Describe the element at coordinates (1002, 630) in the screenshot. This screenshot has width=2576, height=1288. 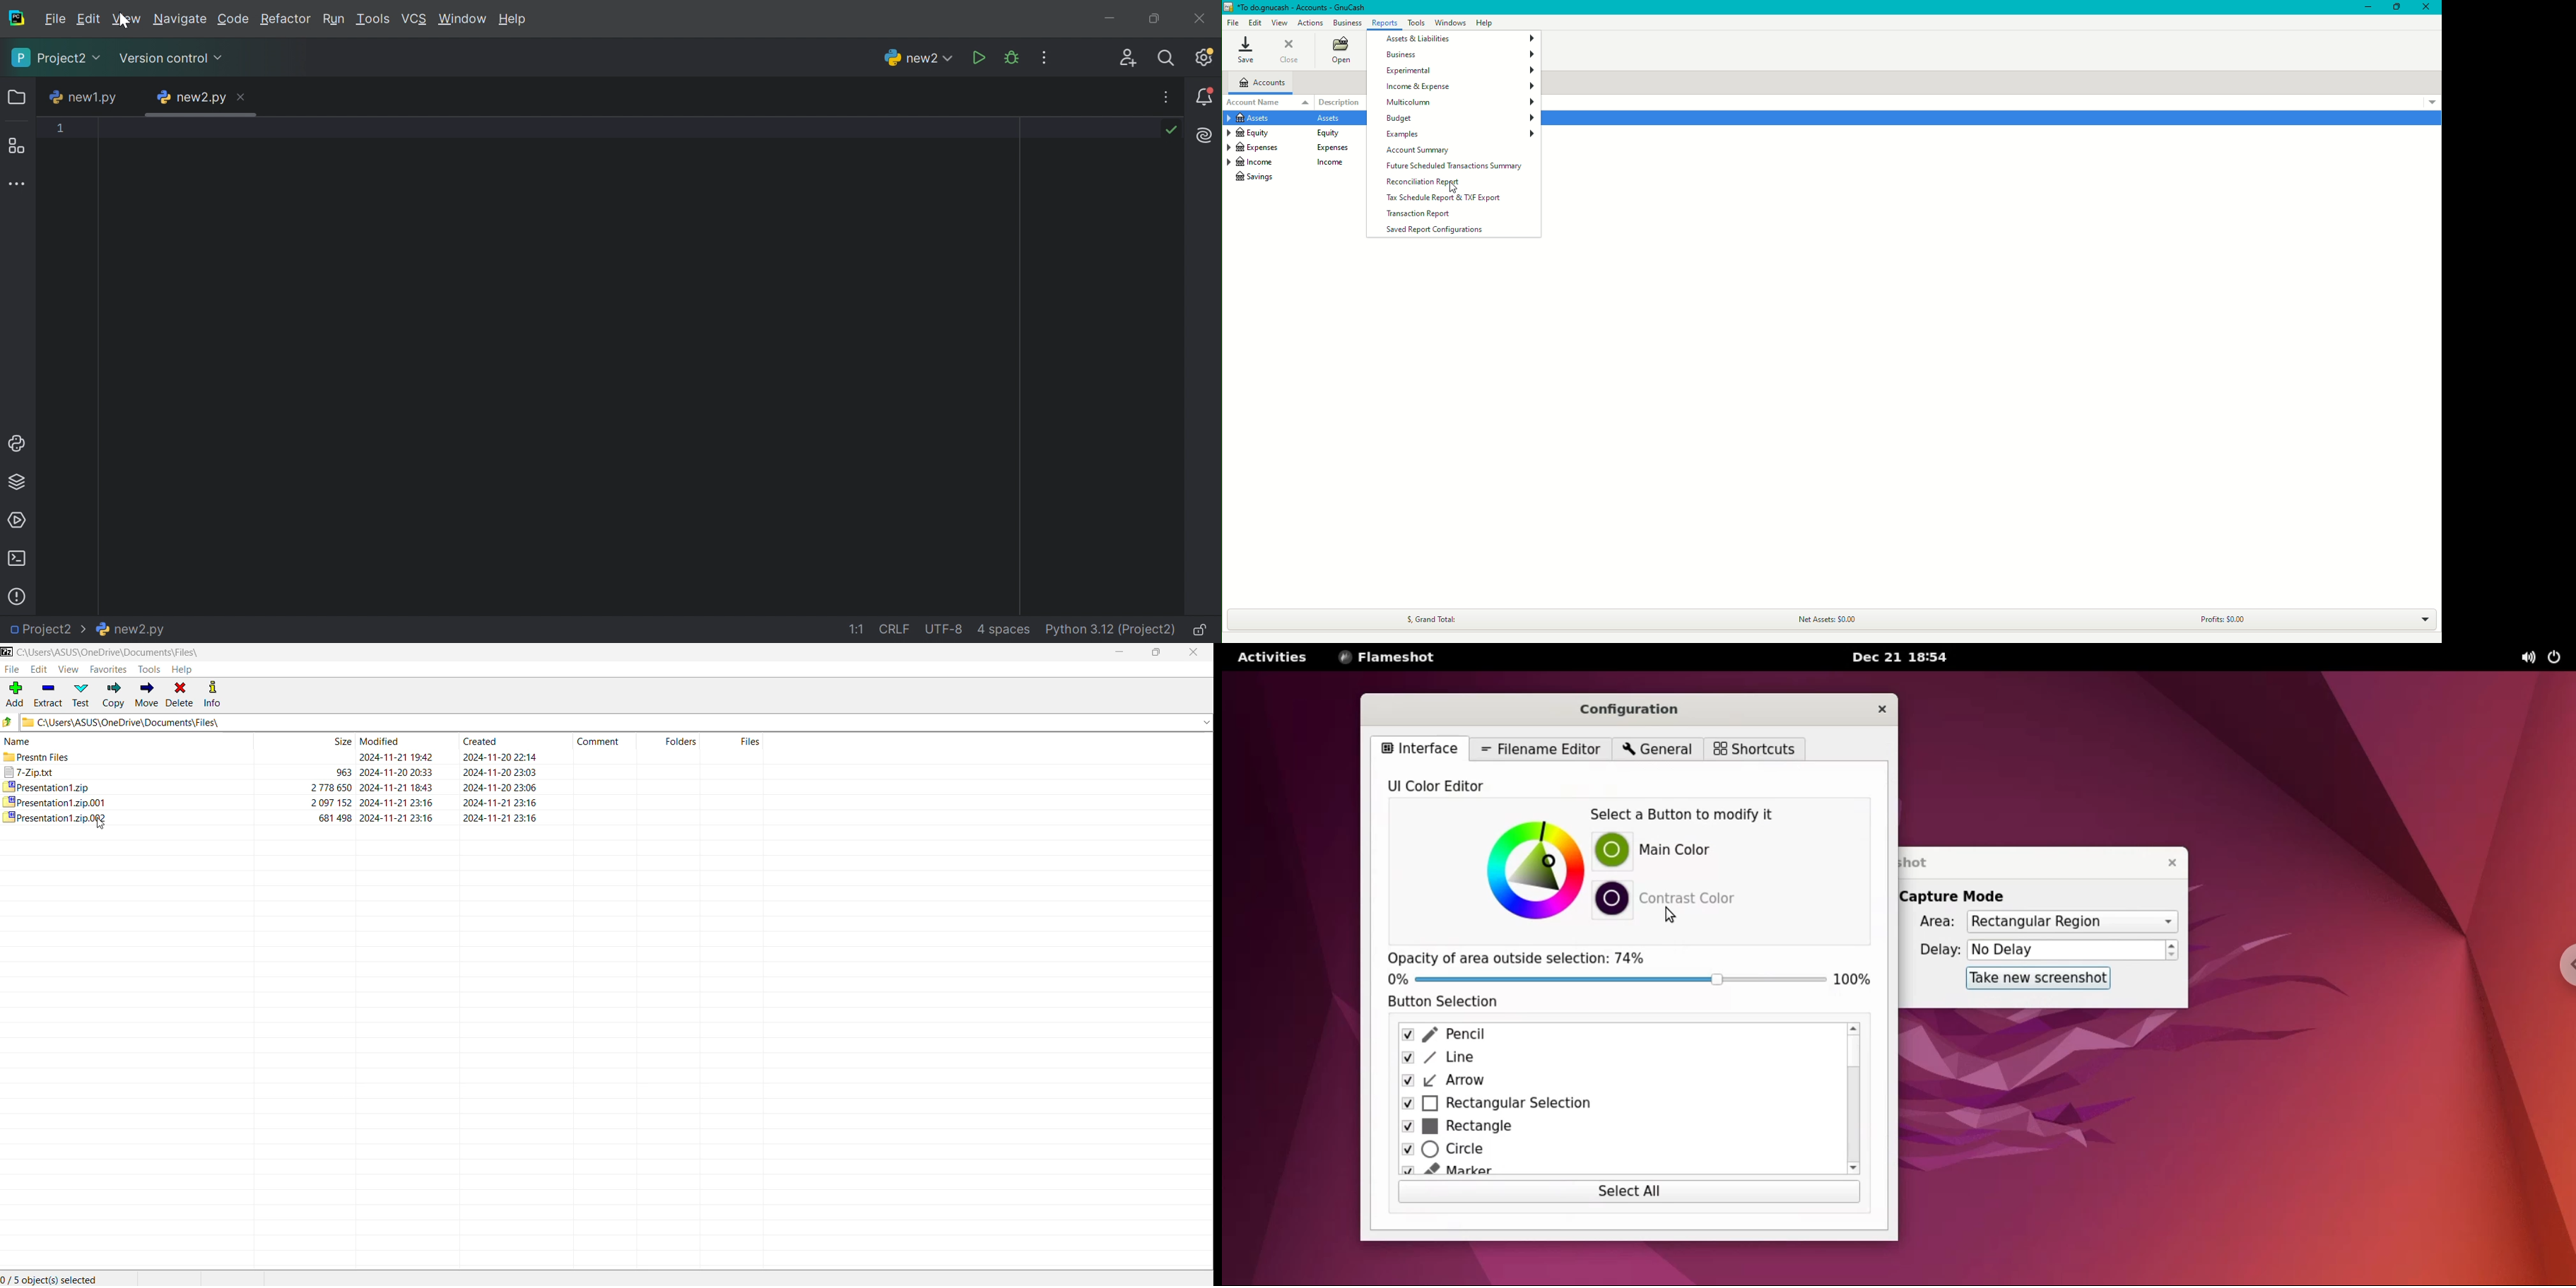
I see `4 spaces` at that location.